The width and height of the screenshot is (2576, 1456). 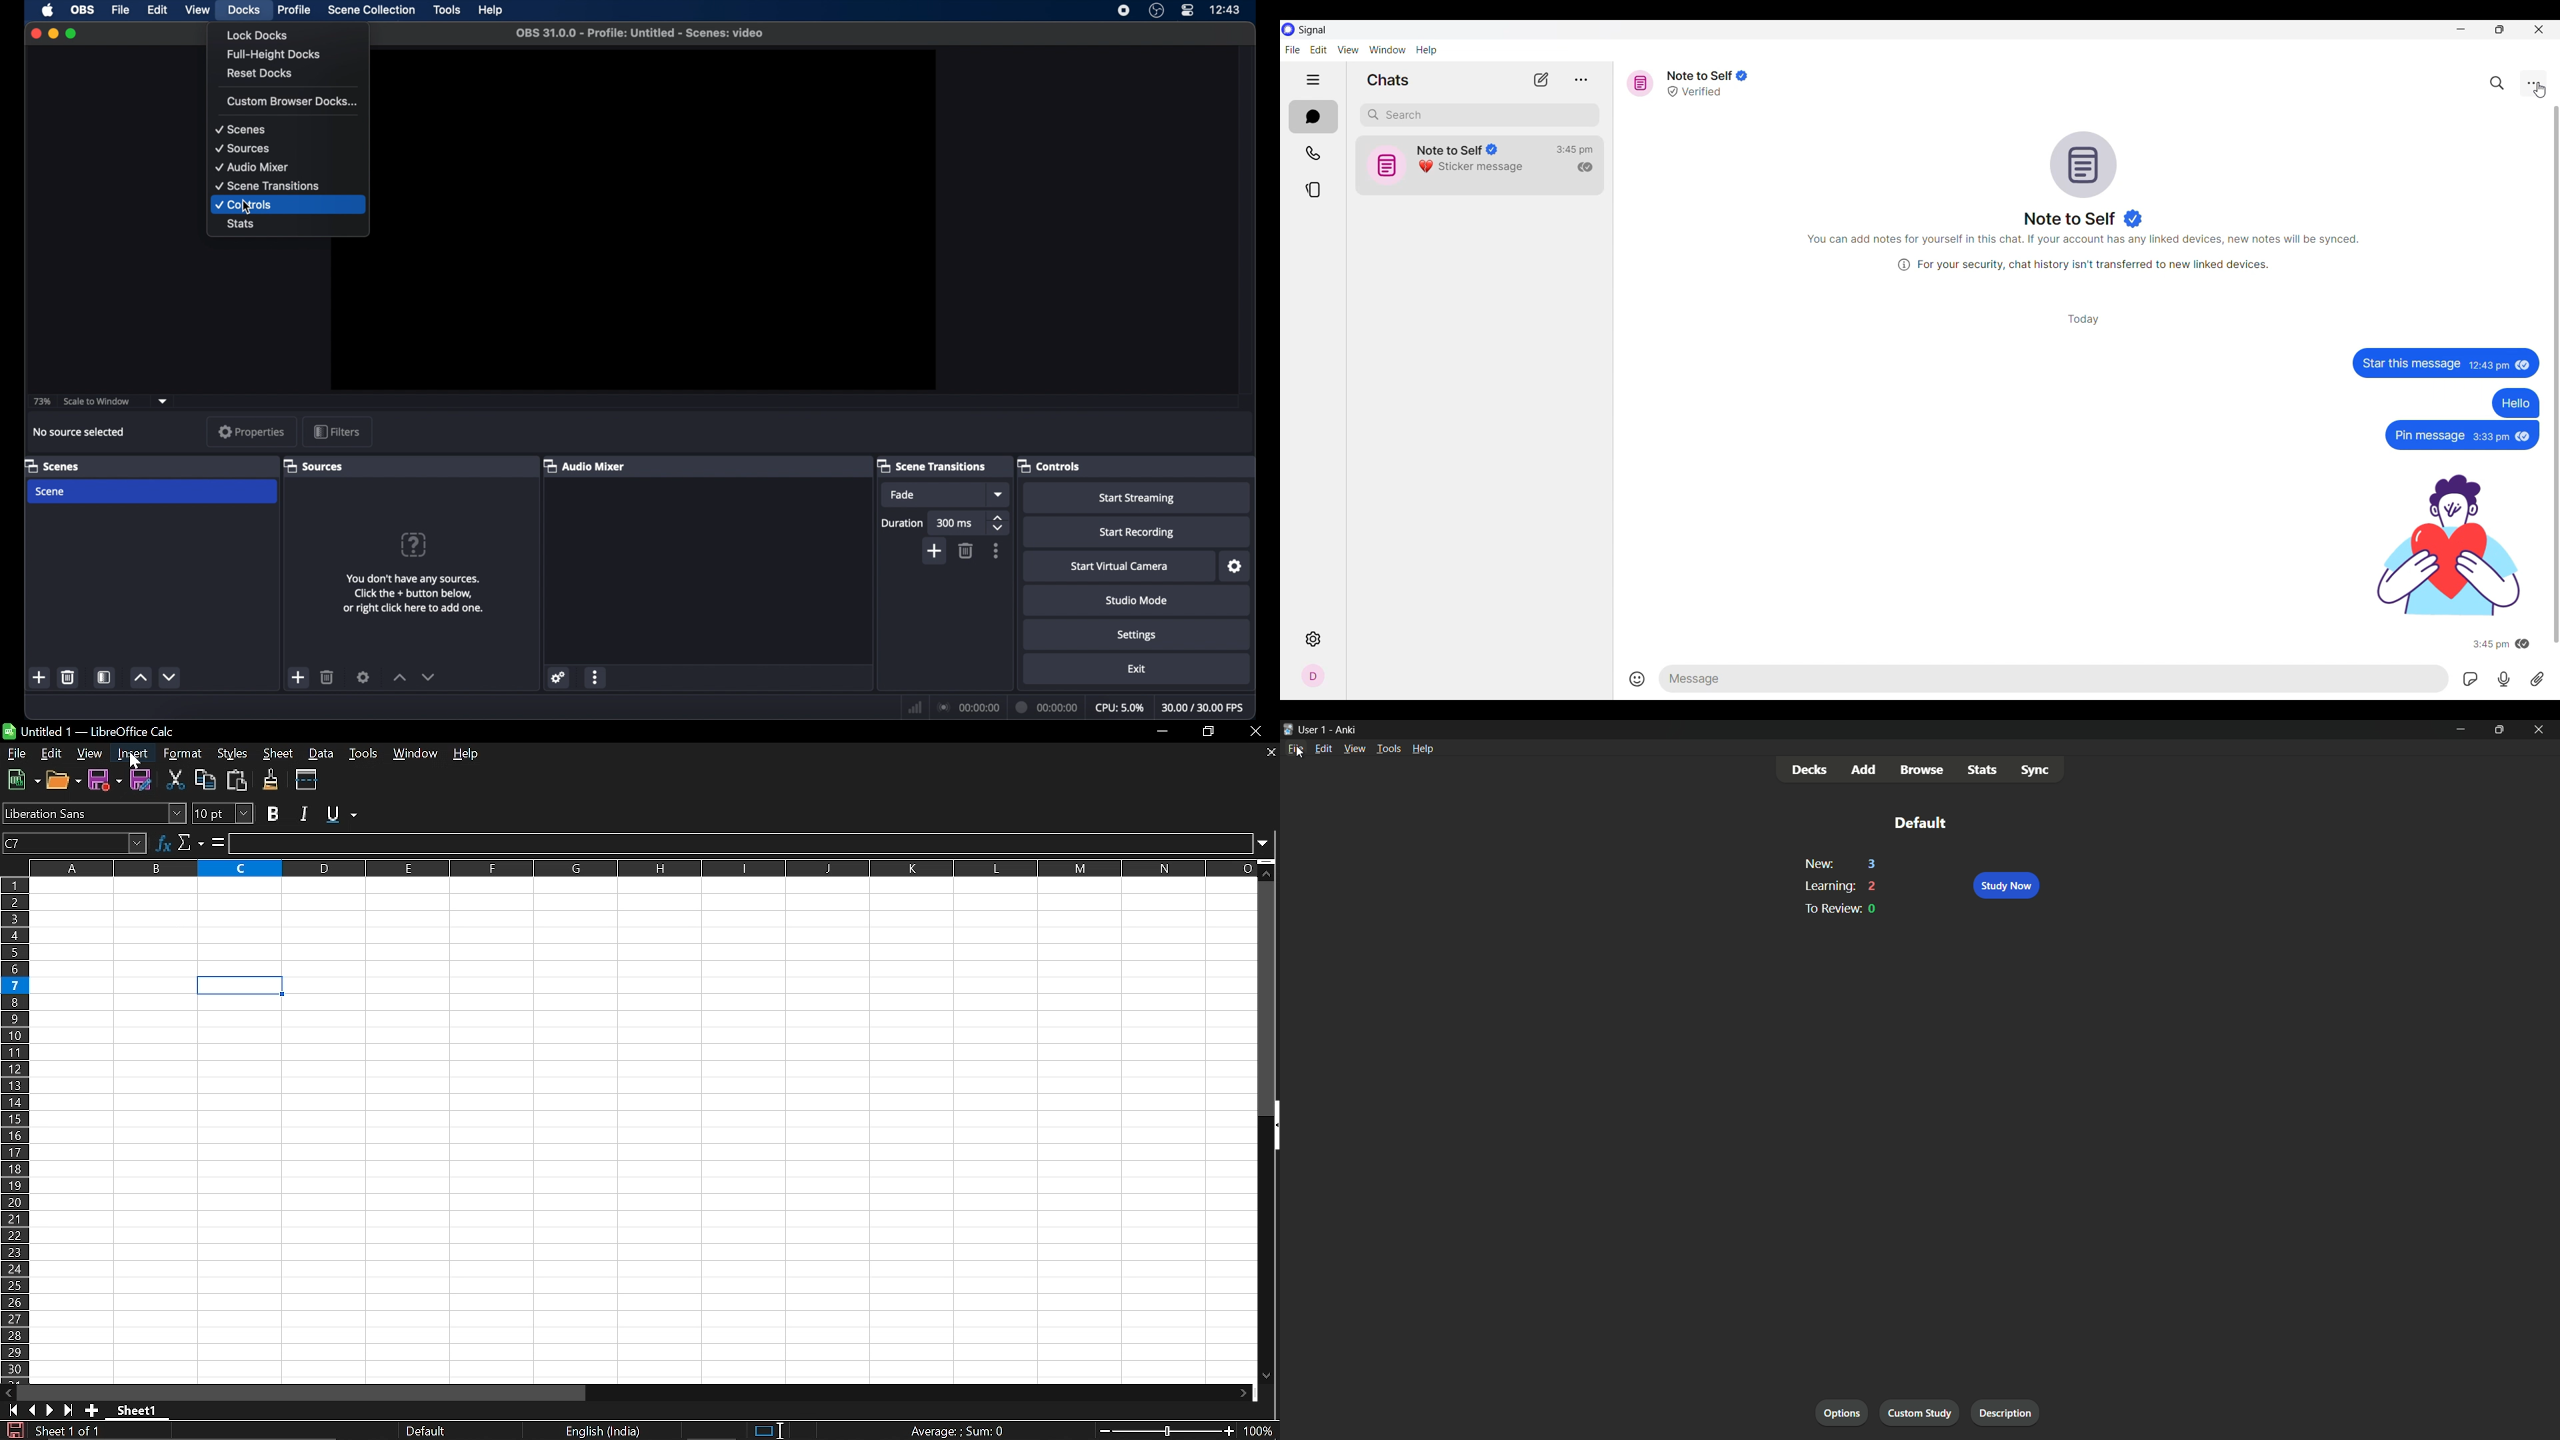 I want to click on Calls, so click(x=1313, y=153).